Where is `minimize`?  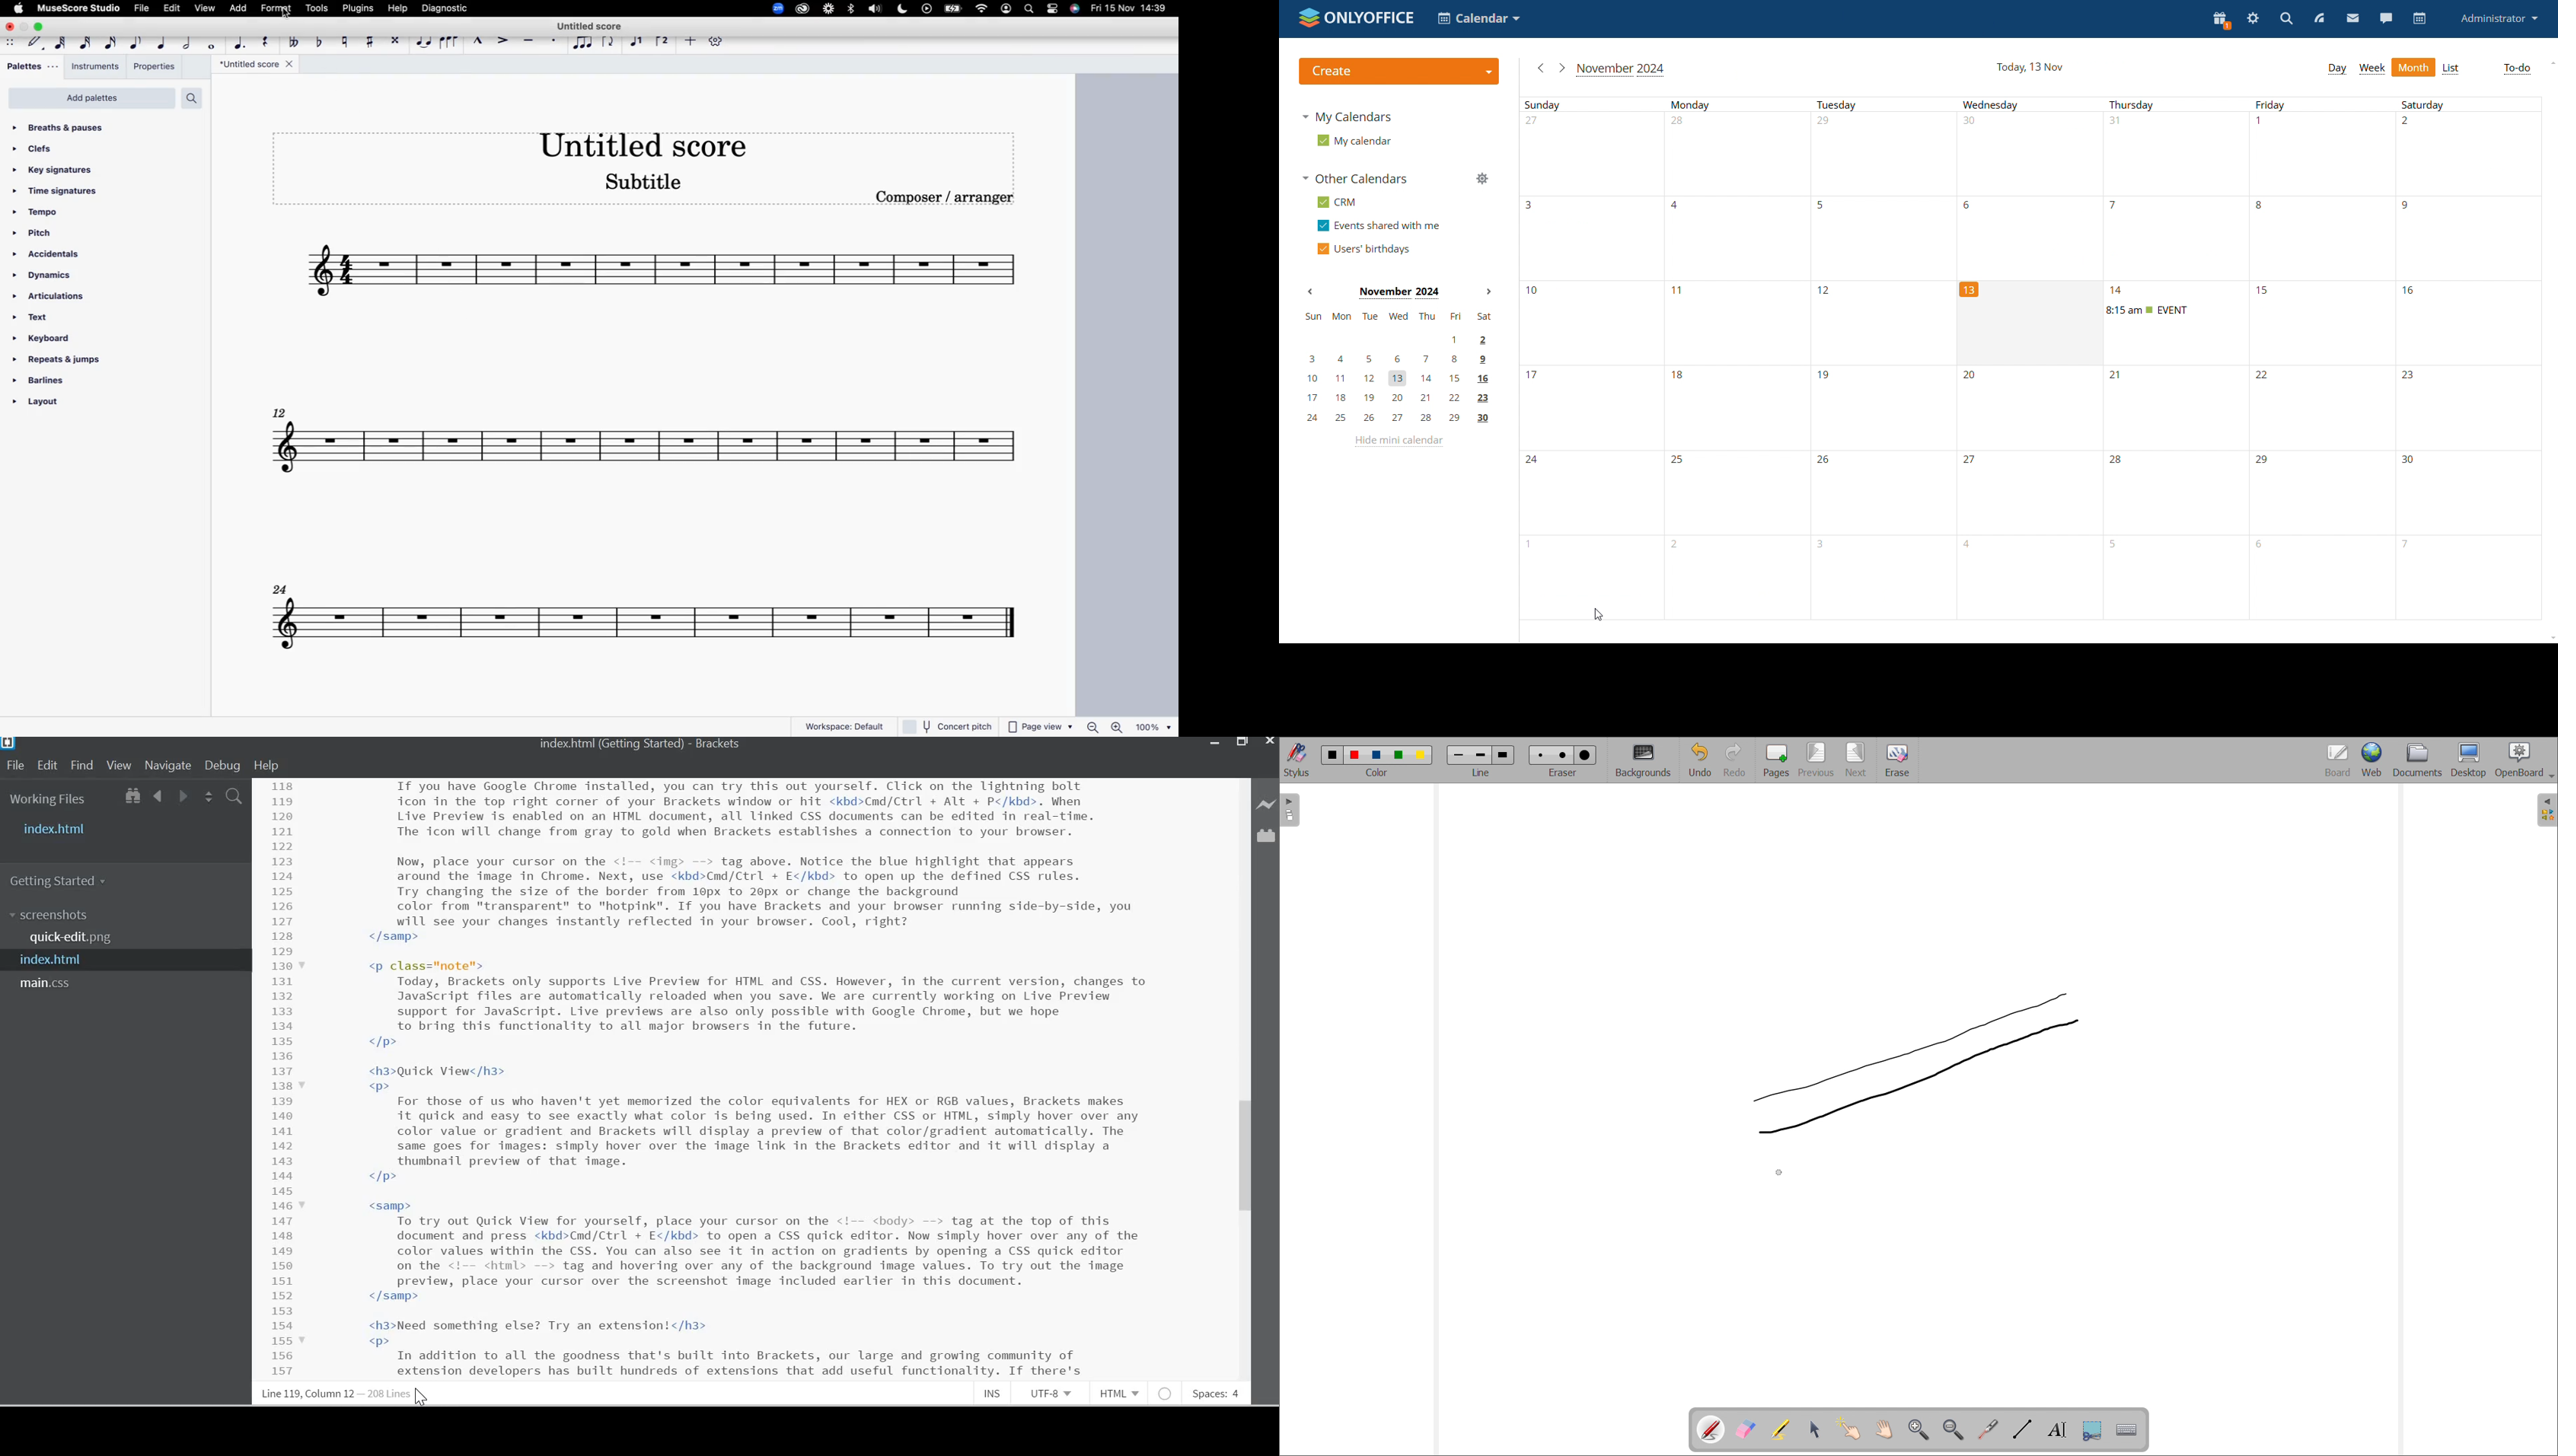
minimize is located at coordinates (25, 27).